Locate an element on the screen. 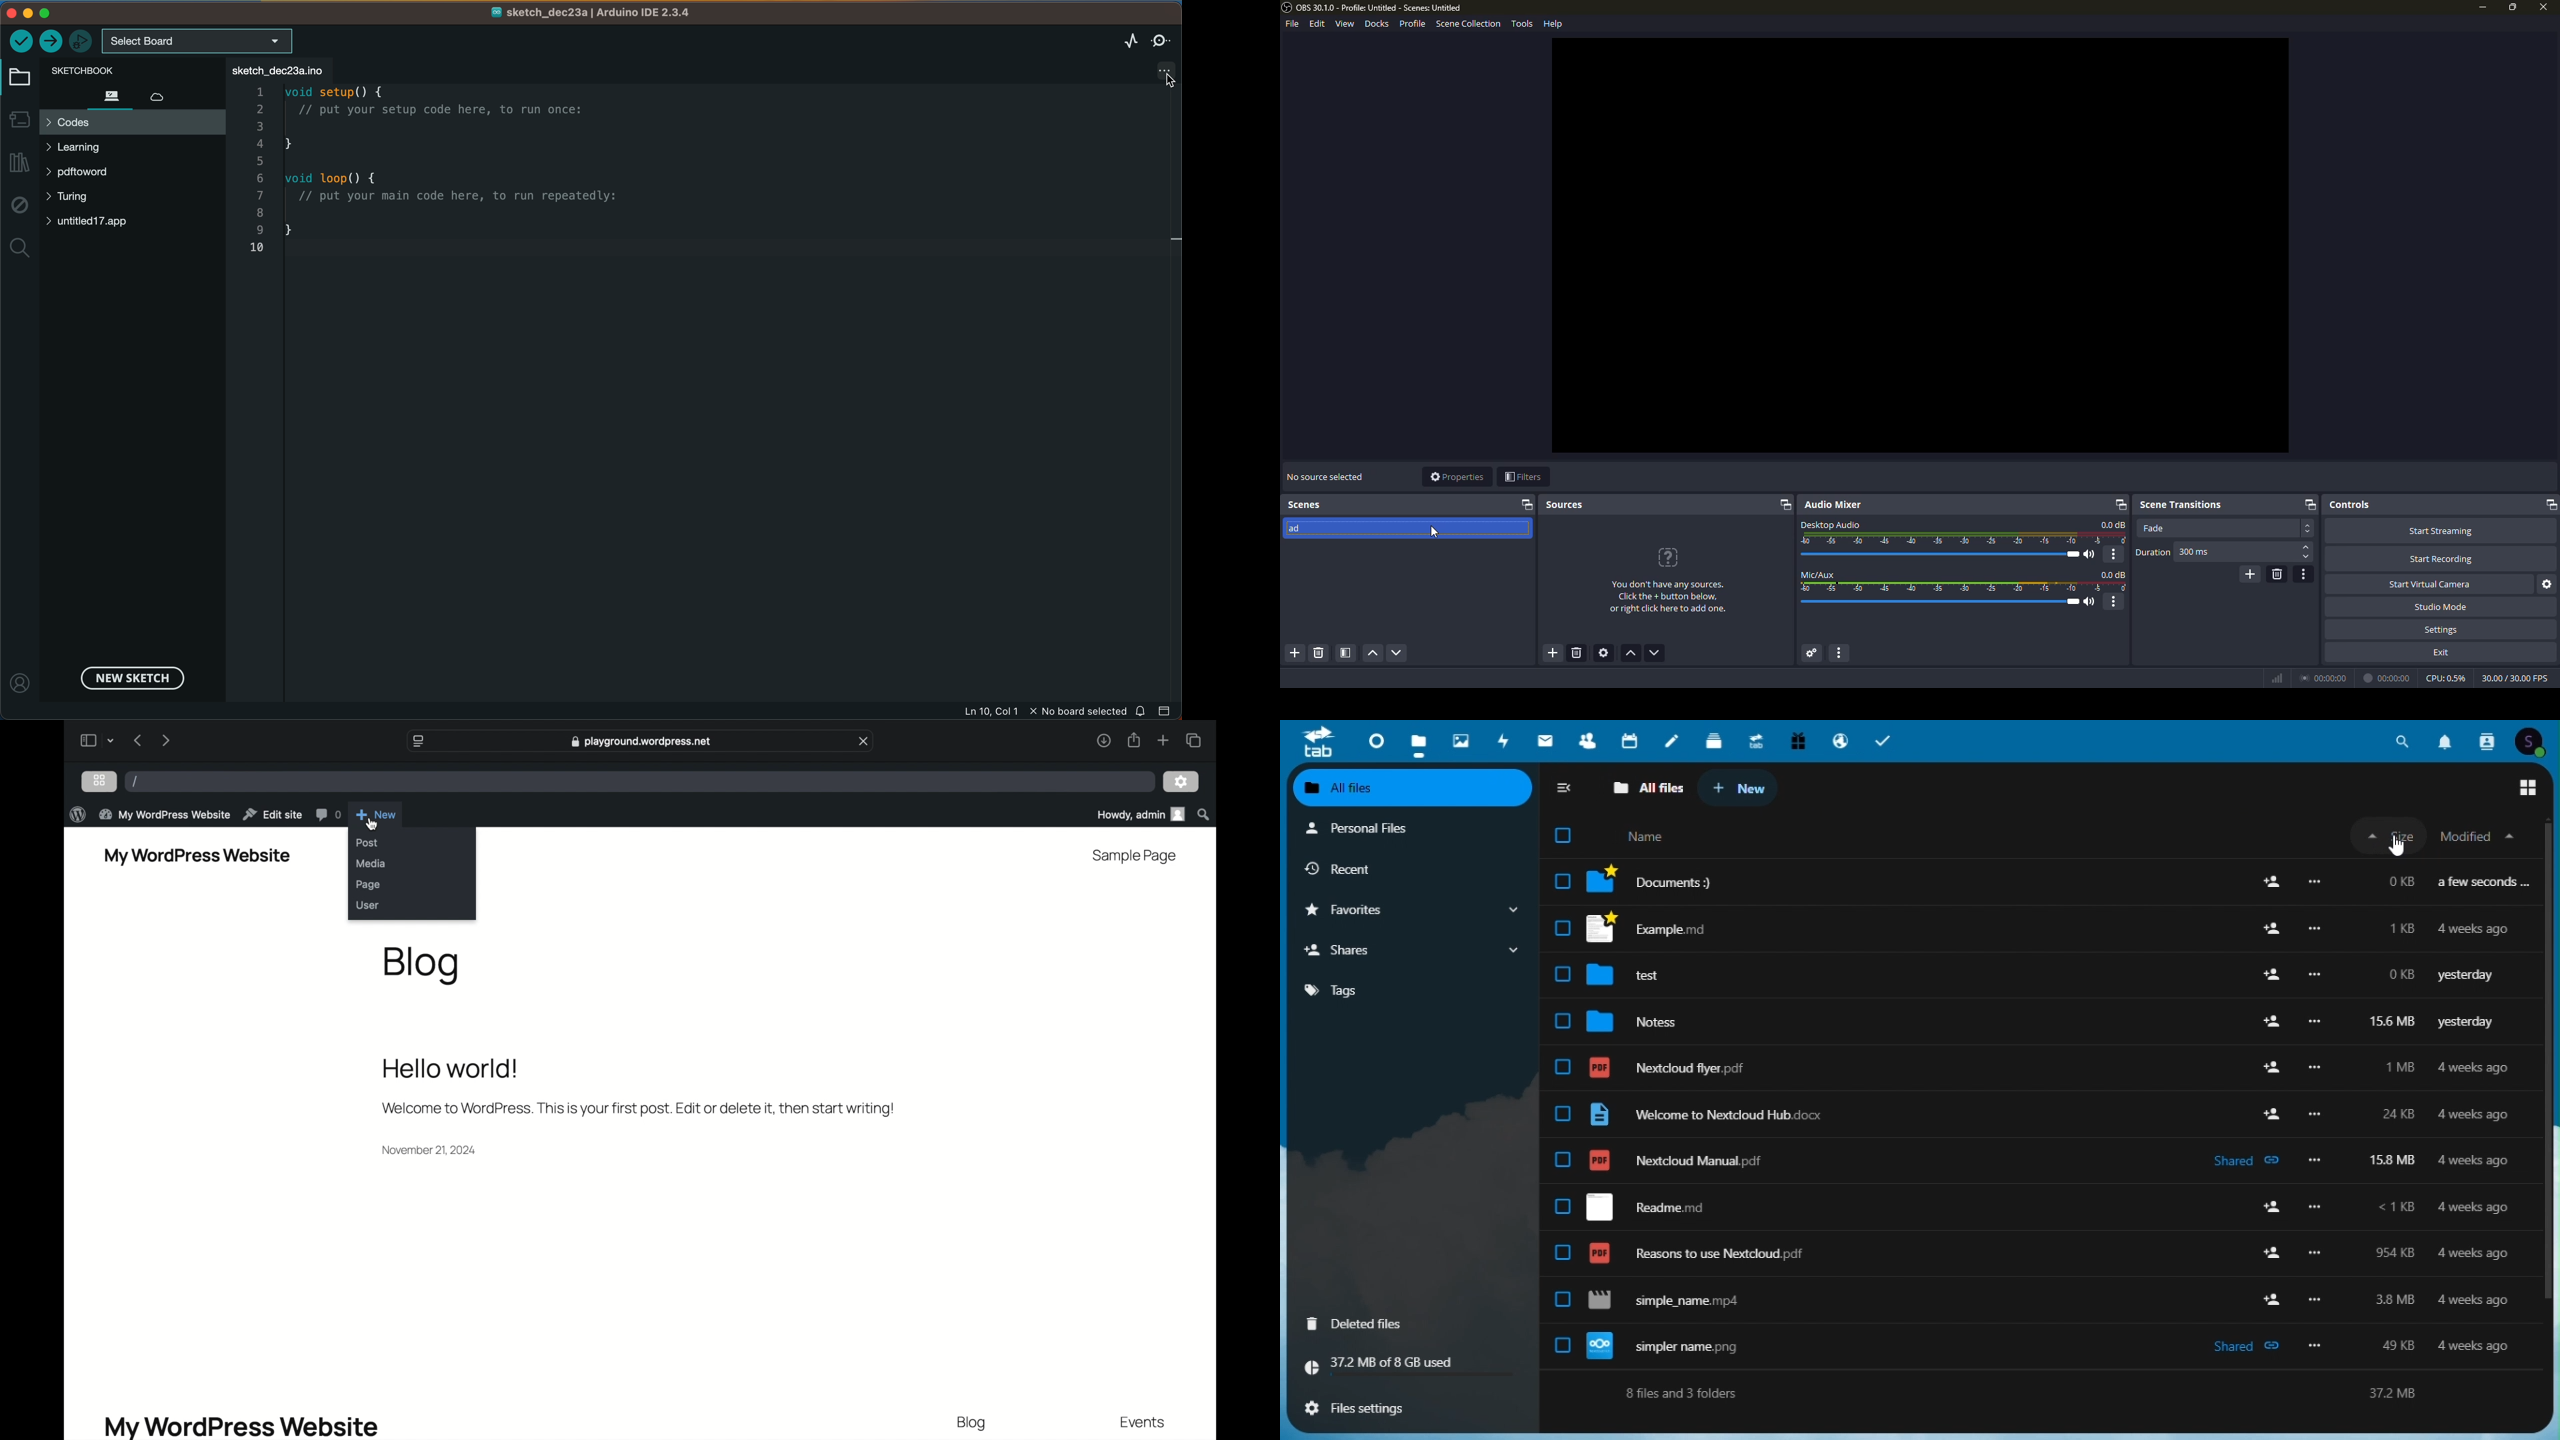 The width and height of the screenshot is (2576, 1456). checkbox is located at coordinates (1566, 836).